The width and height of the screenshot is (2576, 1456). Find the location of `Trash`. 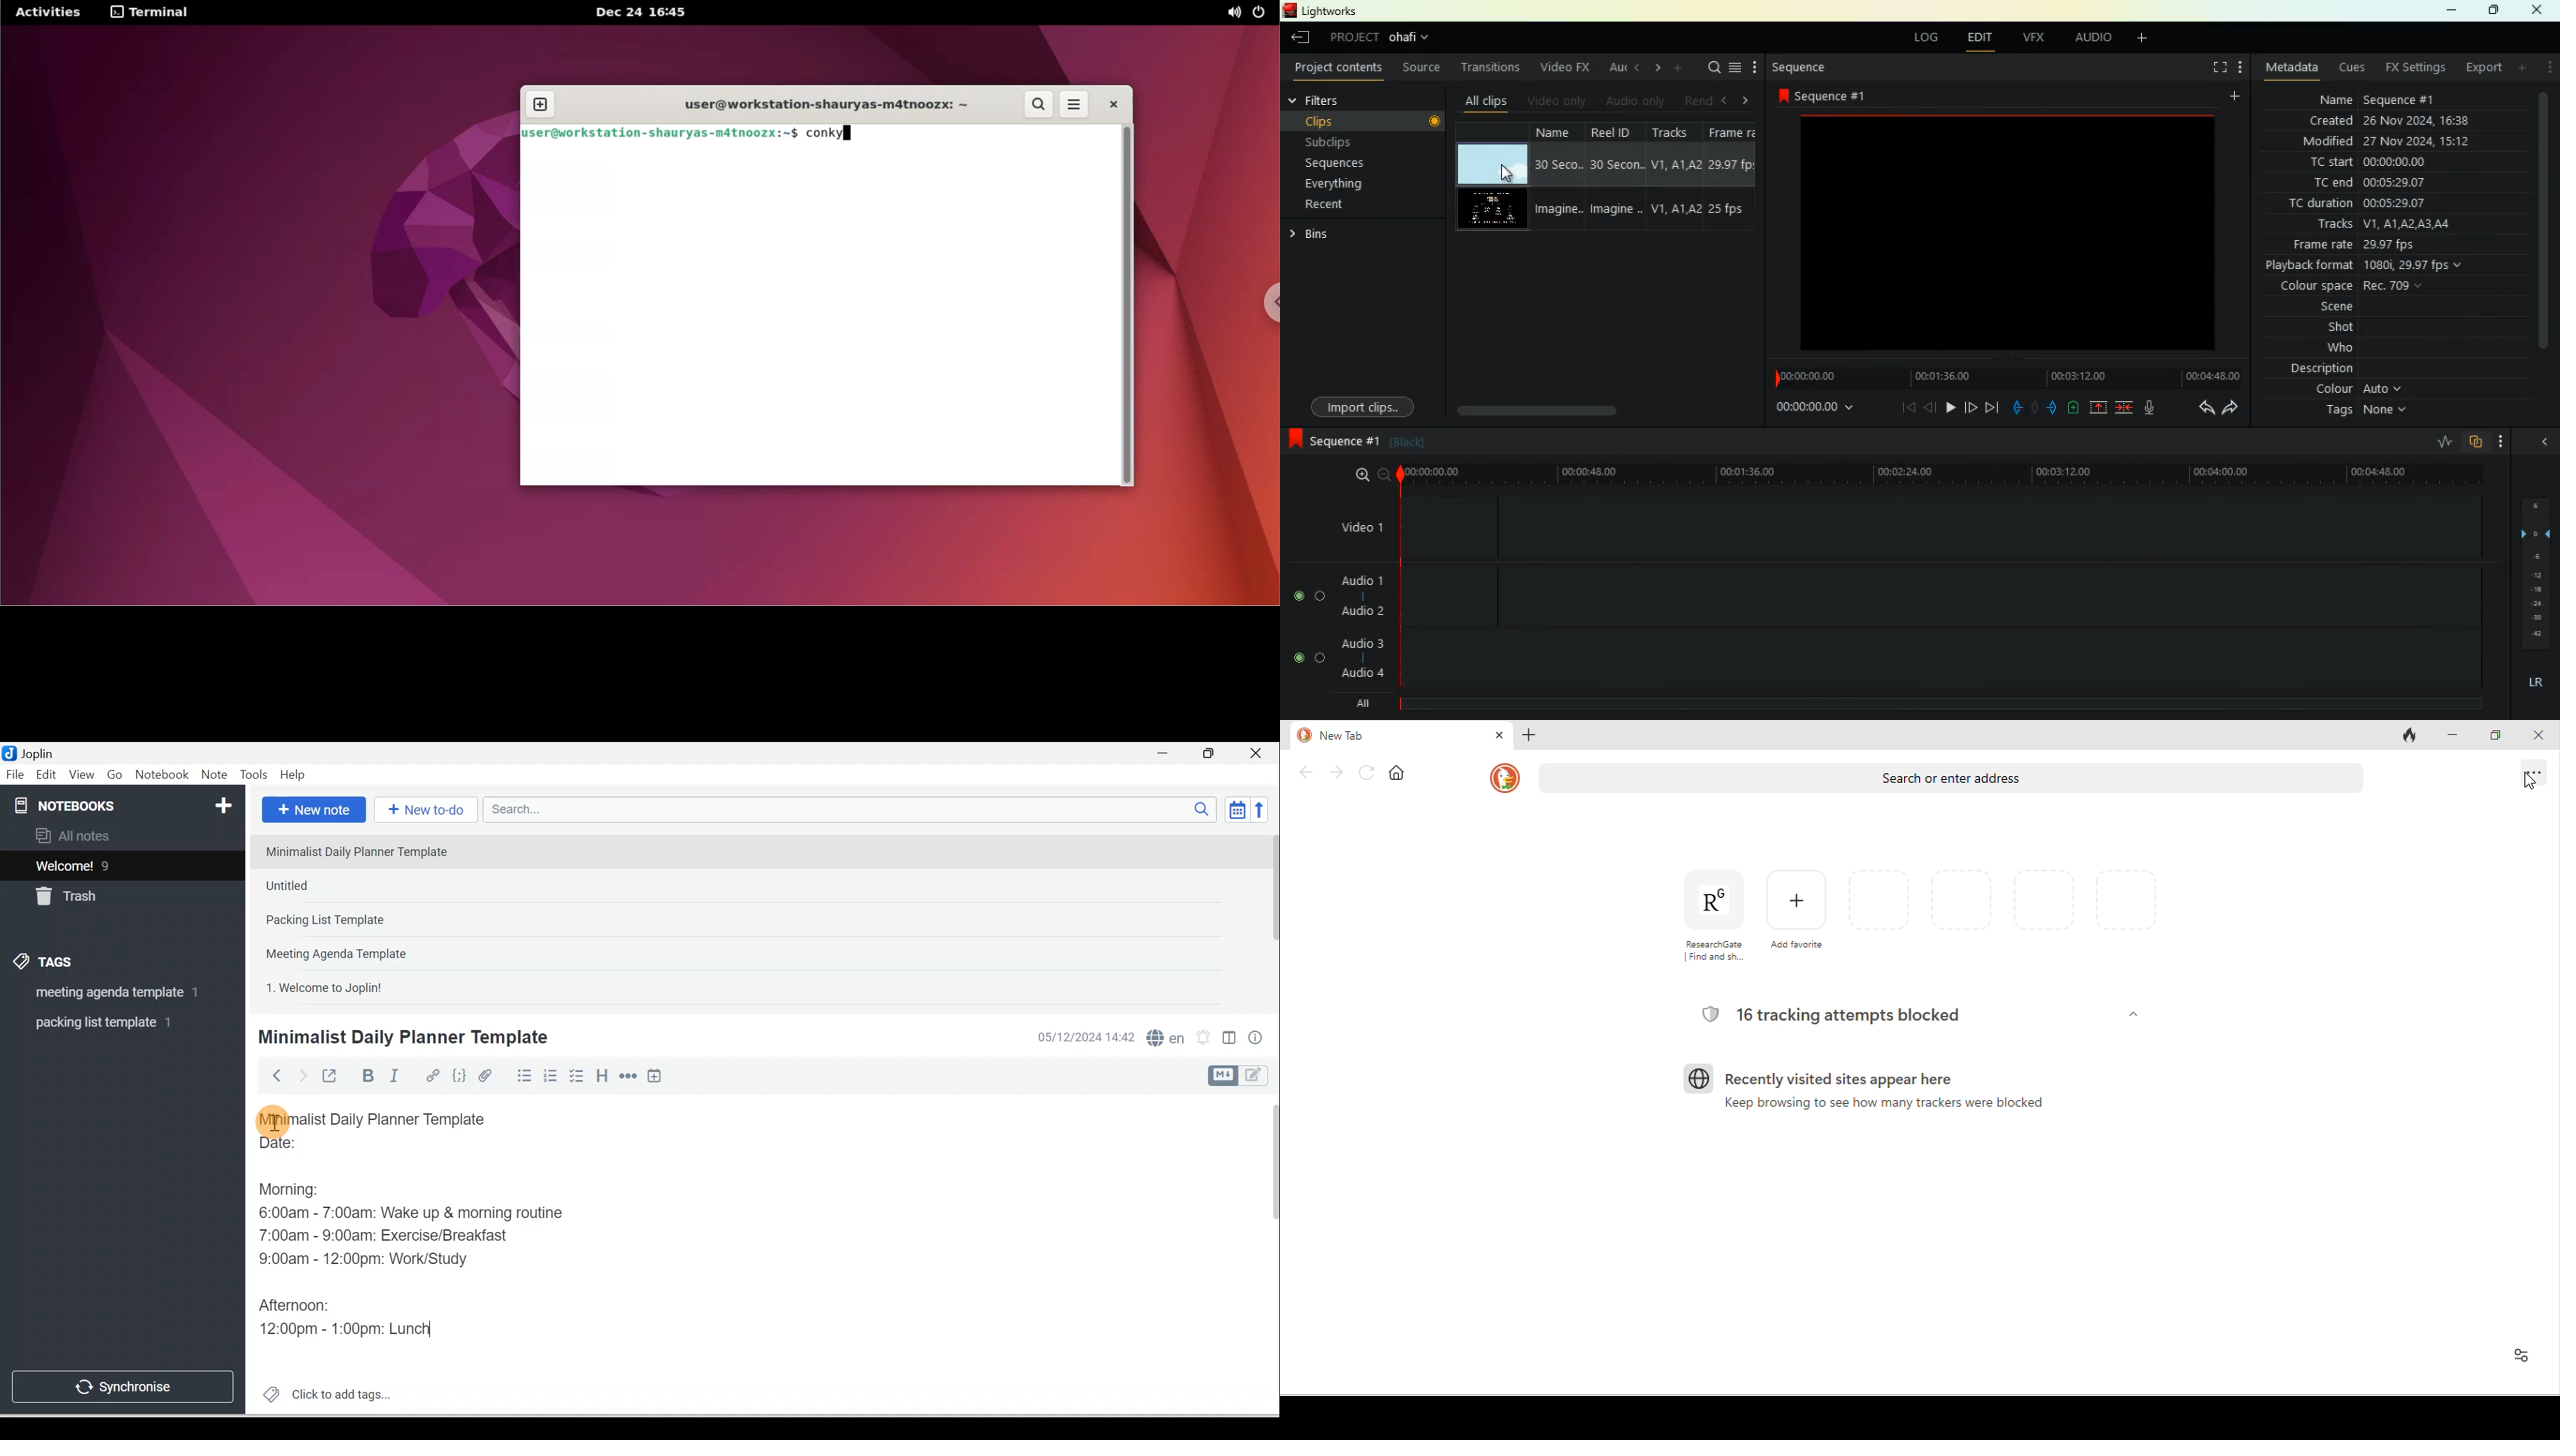

Trash is located at coordinates (98, 893).